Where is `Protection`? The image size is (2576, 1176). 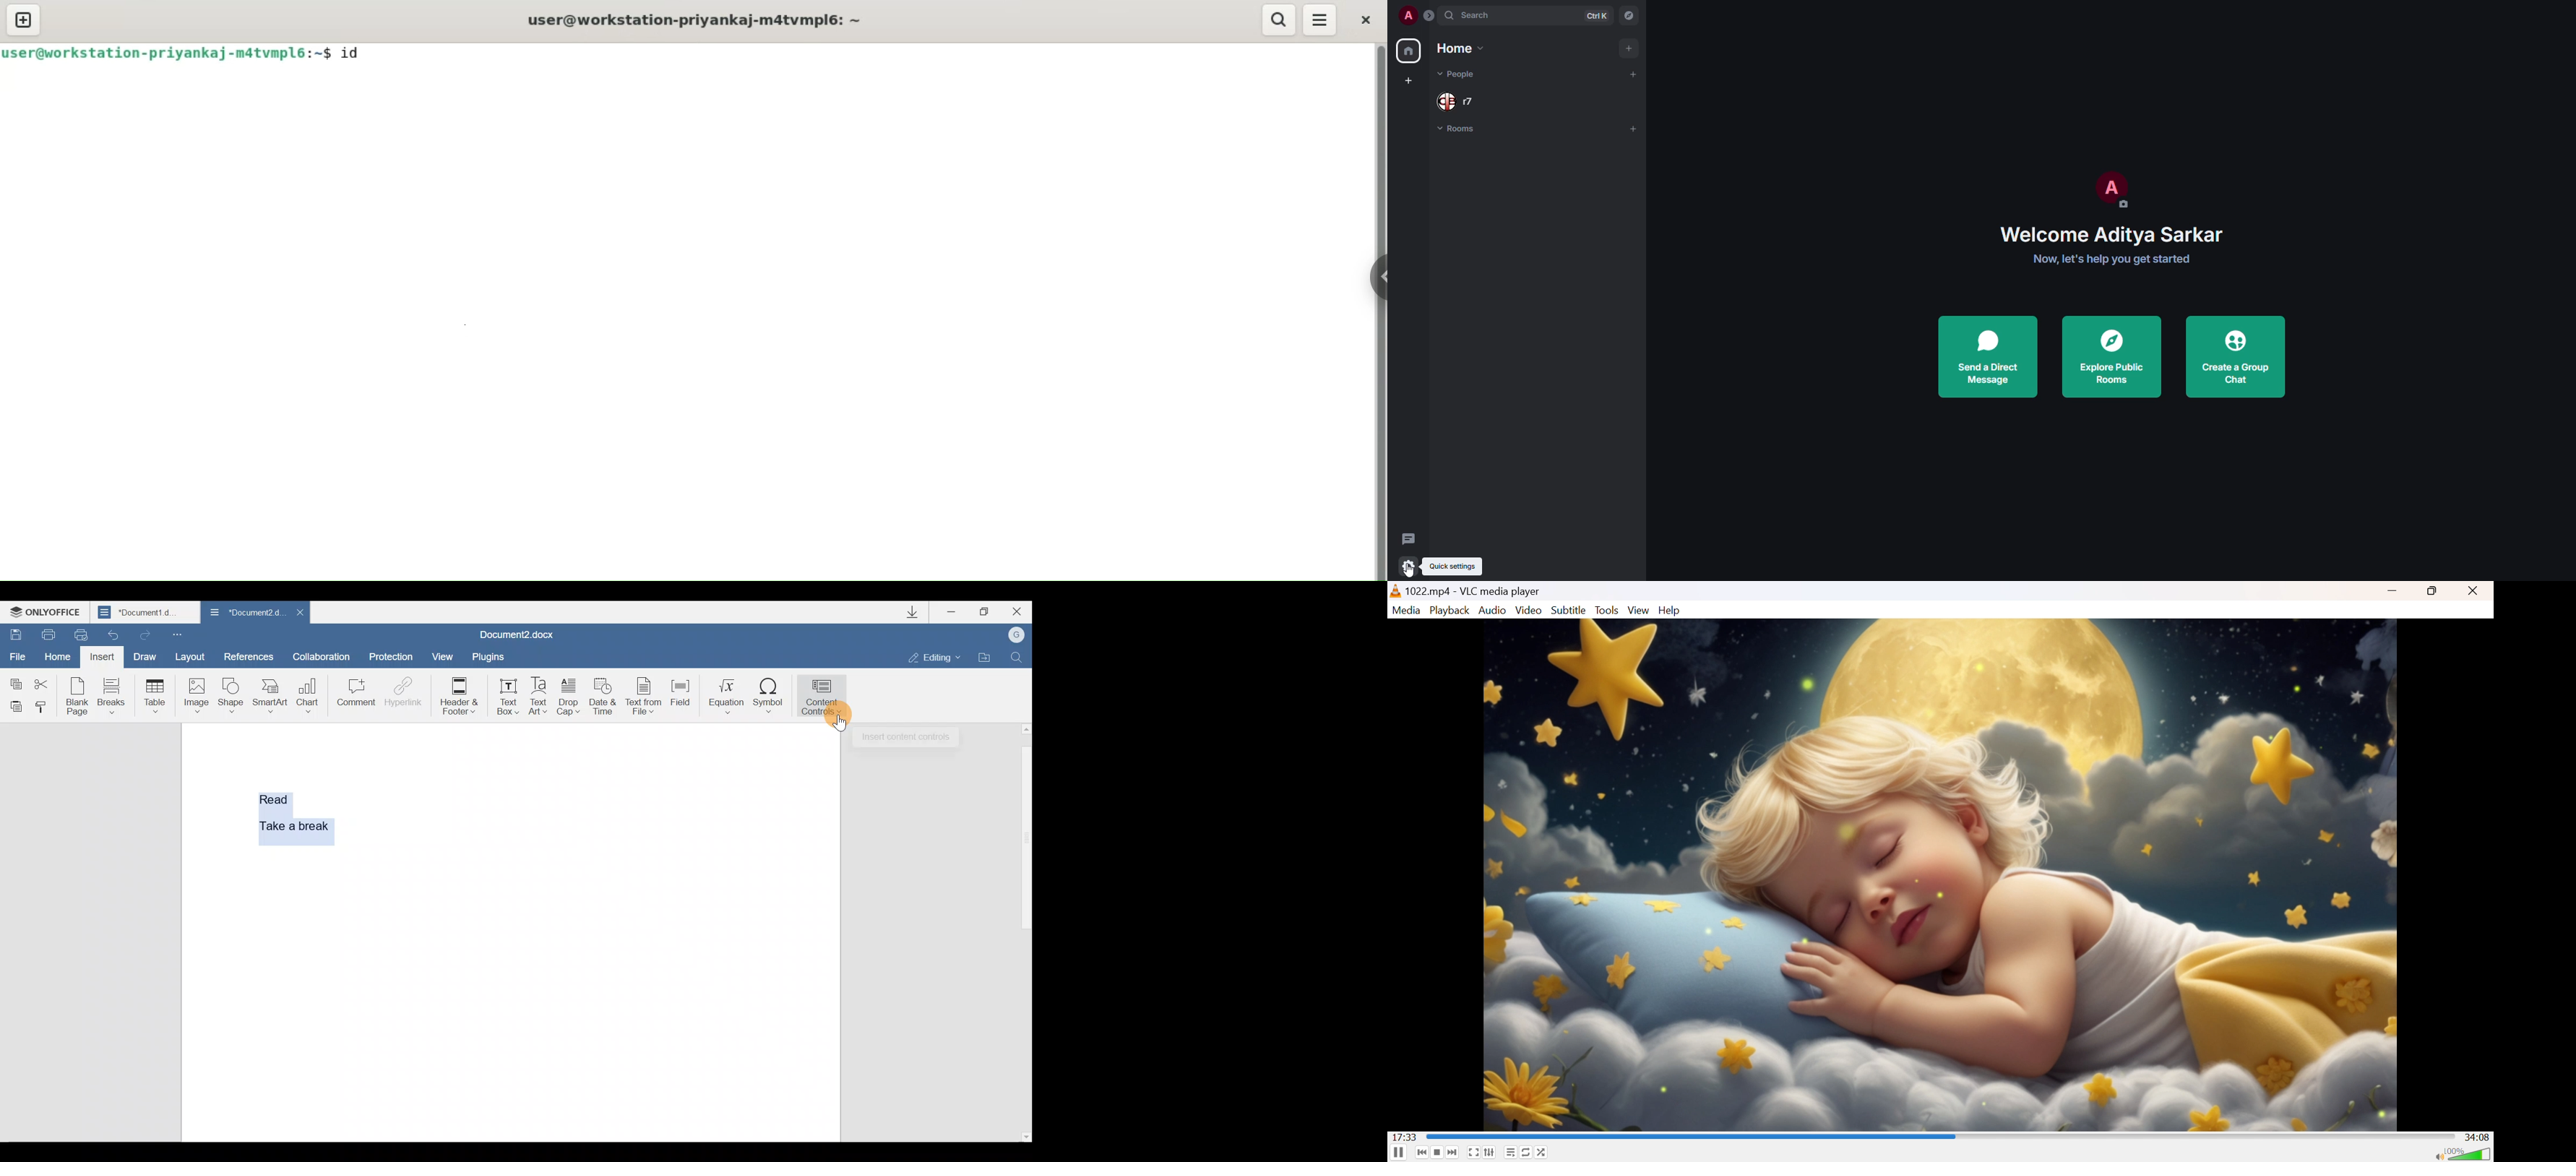
Protection is located at coordinates (393, 653).